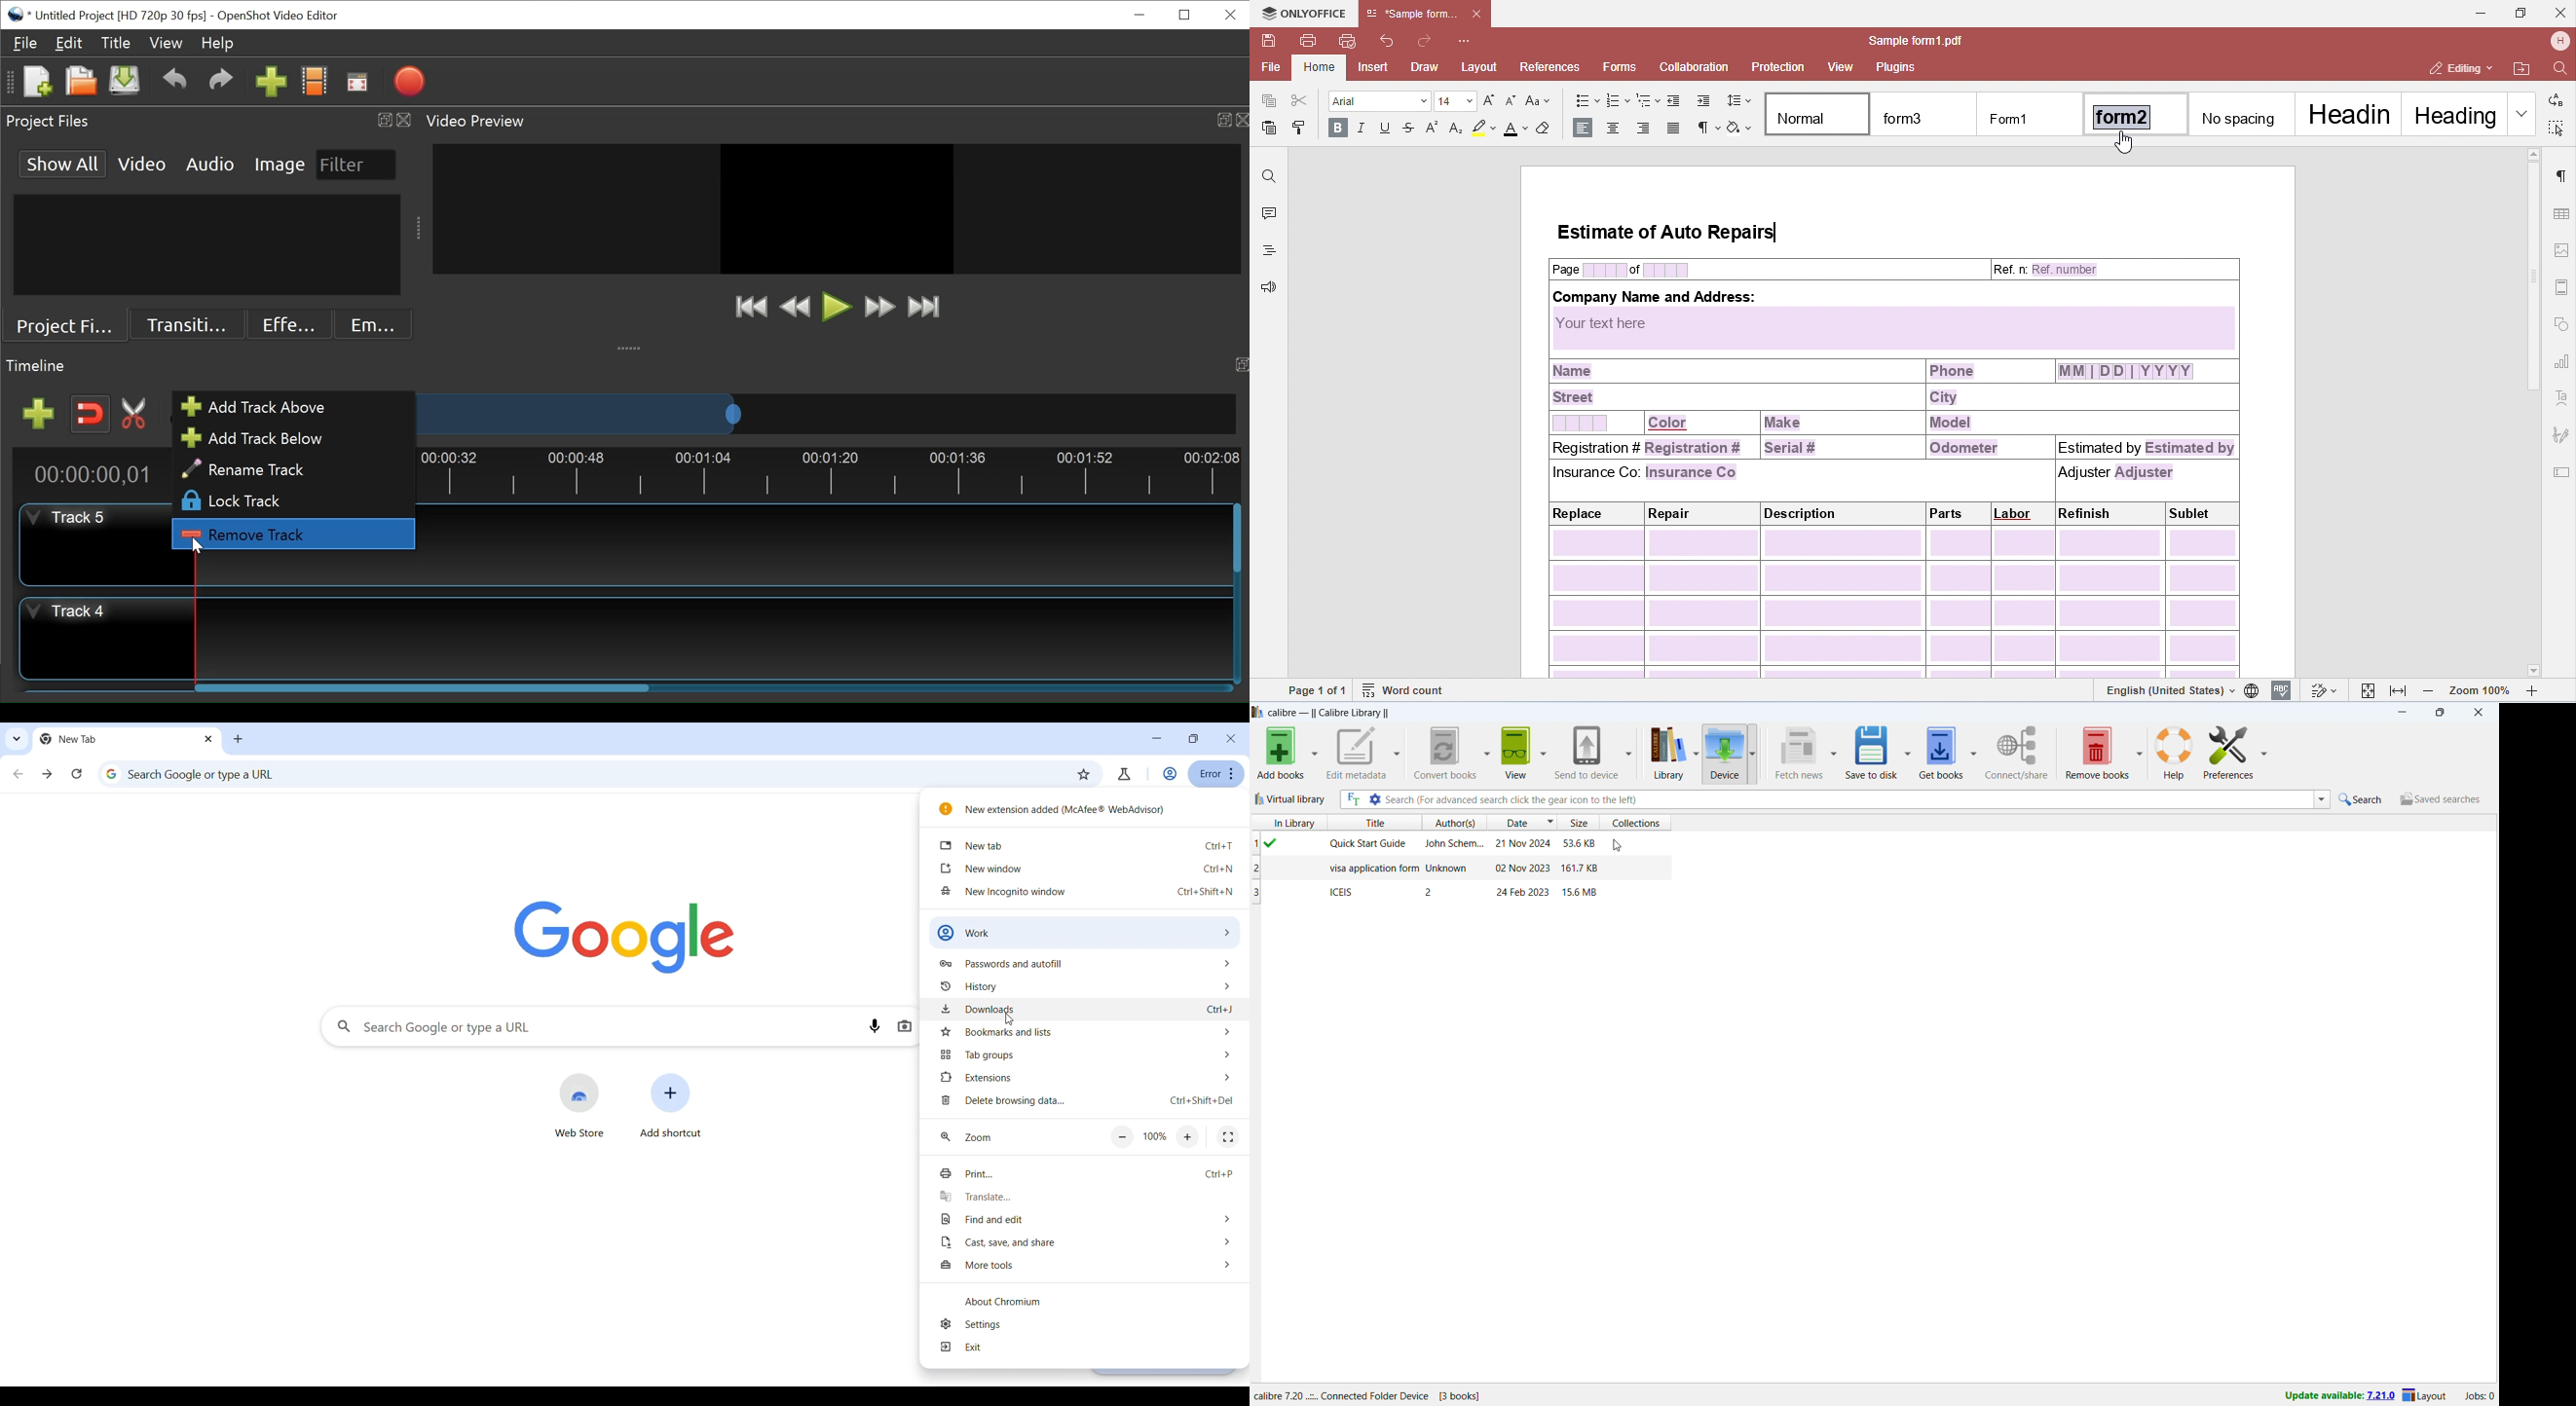 The width and height of the screenshot is (2576, 1428). Describe the element at coordinates (822, 414) in the screenshot. I see `Zoom Slider` at that location.